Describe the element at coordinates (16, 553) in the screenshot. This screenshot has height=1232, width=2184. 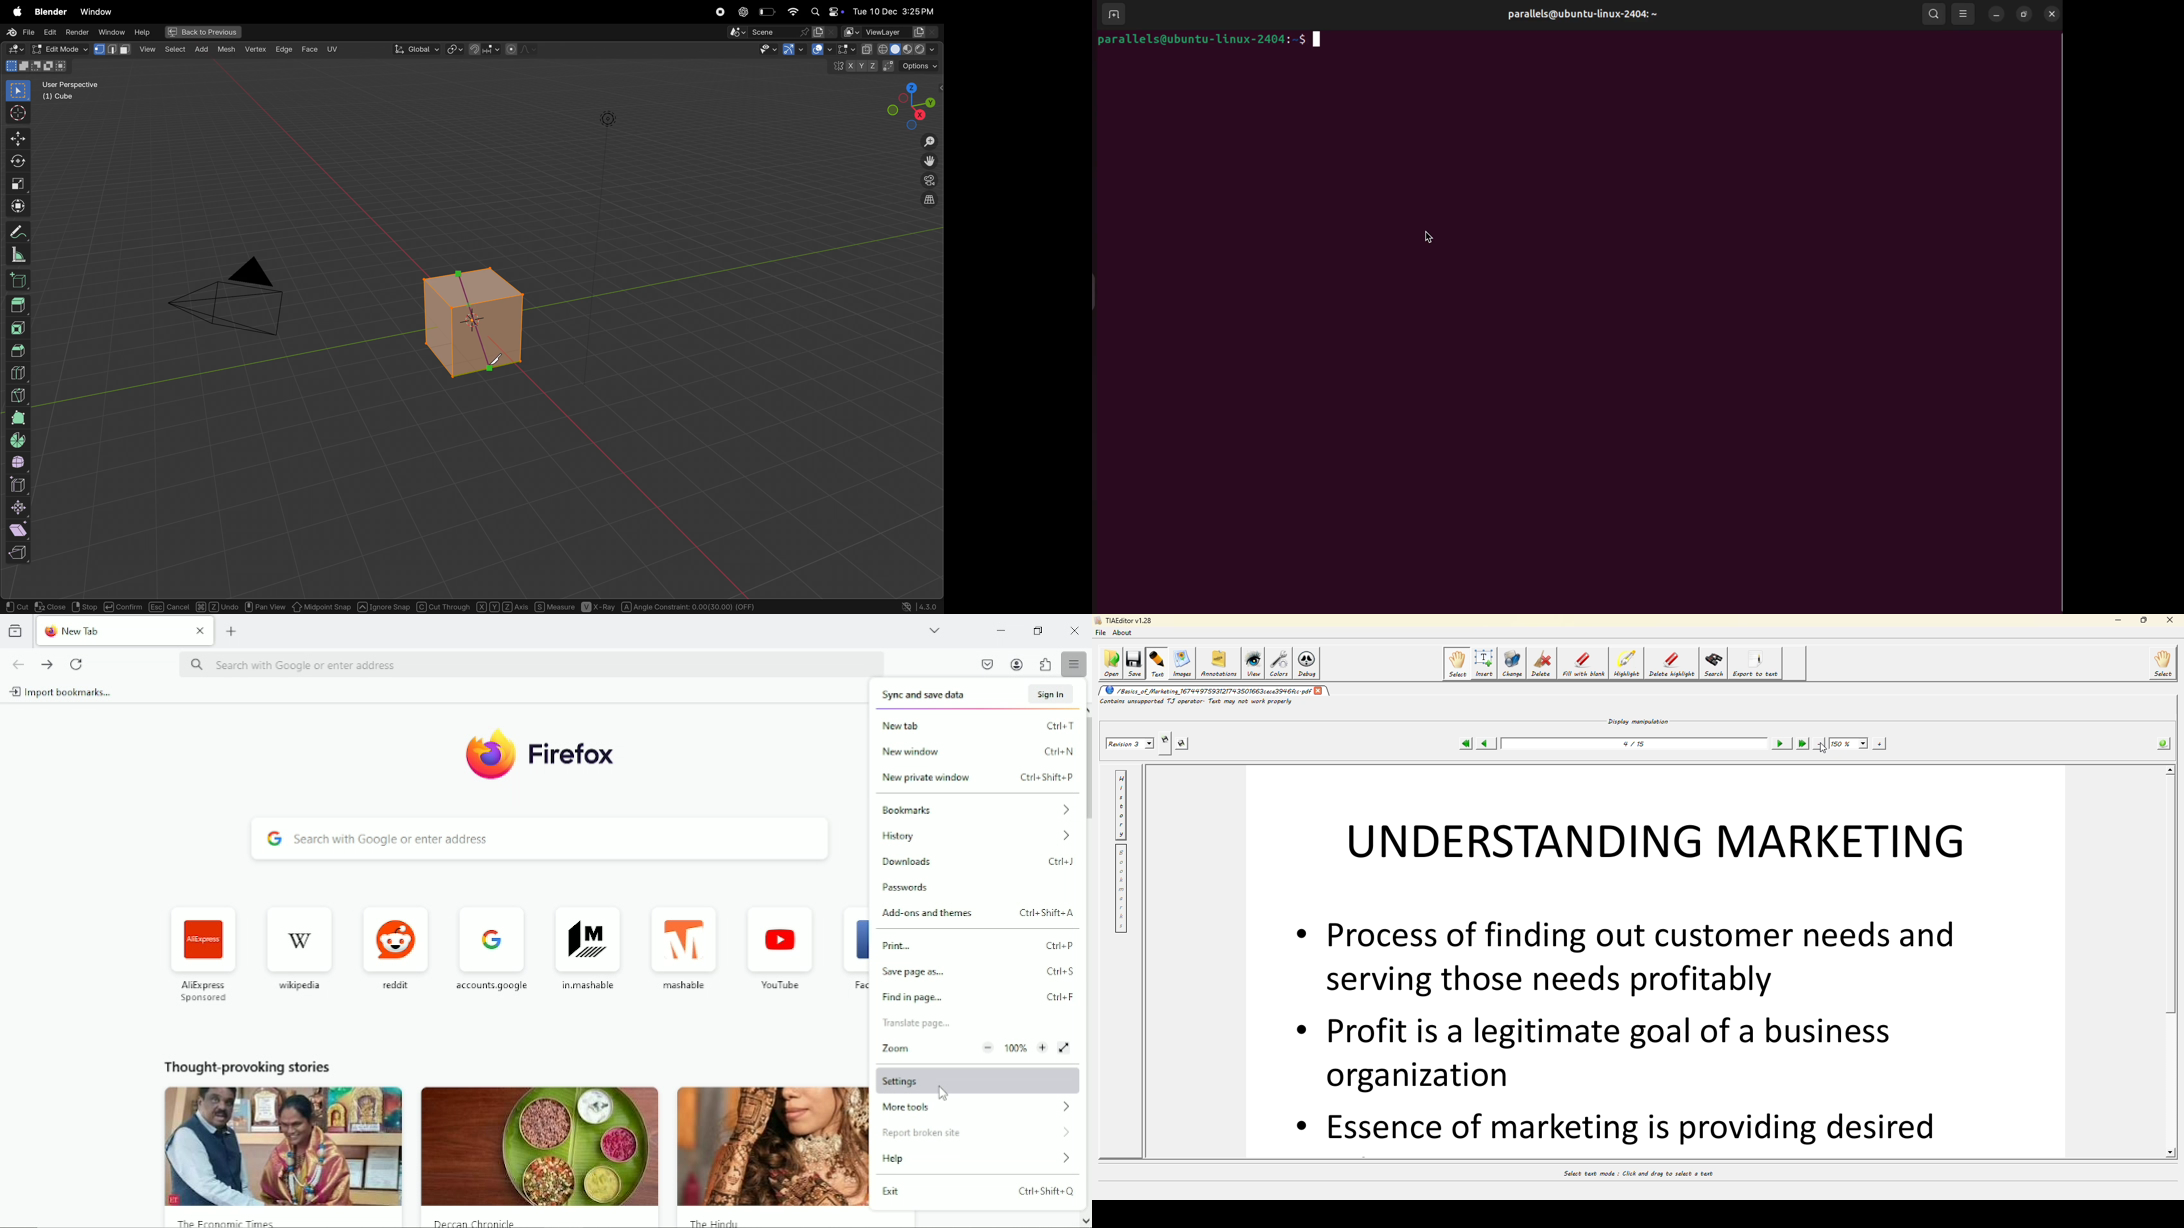
I see `reep region` at that location.